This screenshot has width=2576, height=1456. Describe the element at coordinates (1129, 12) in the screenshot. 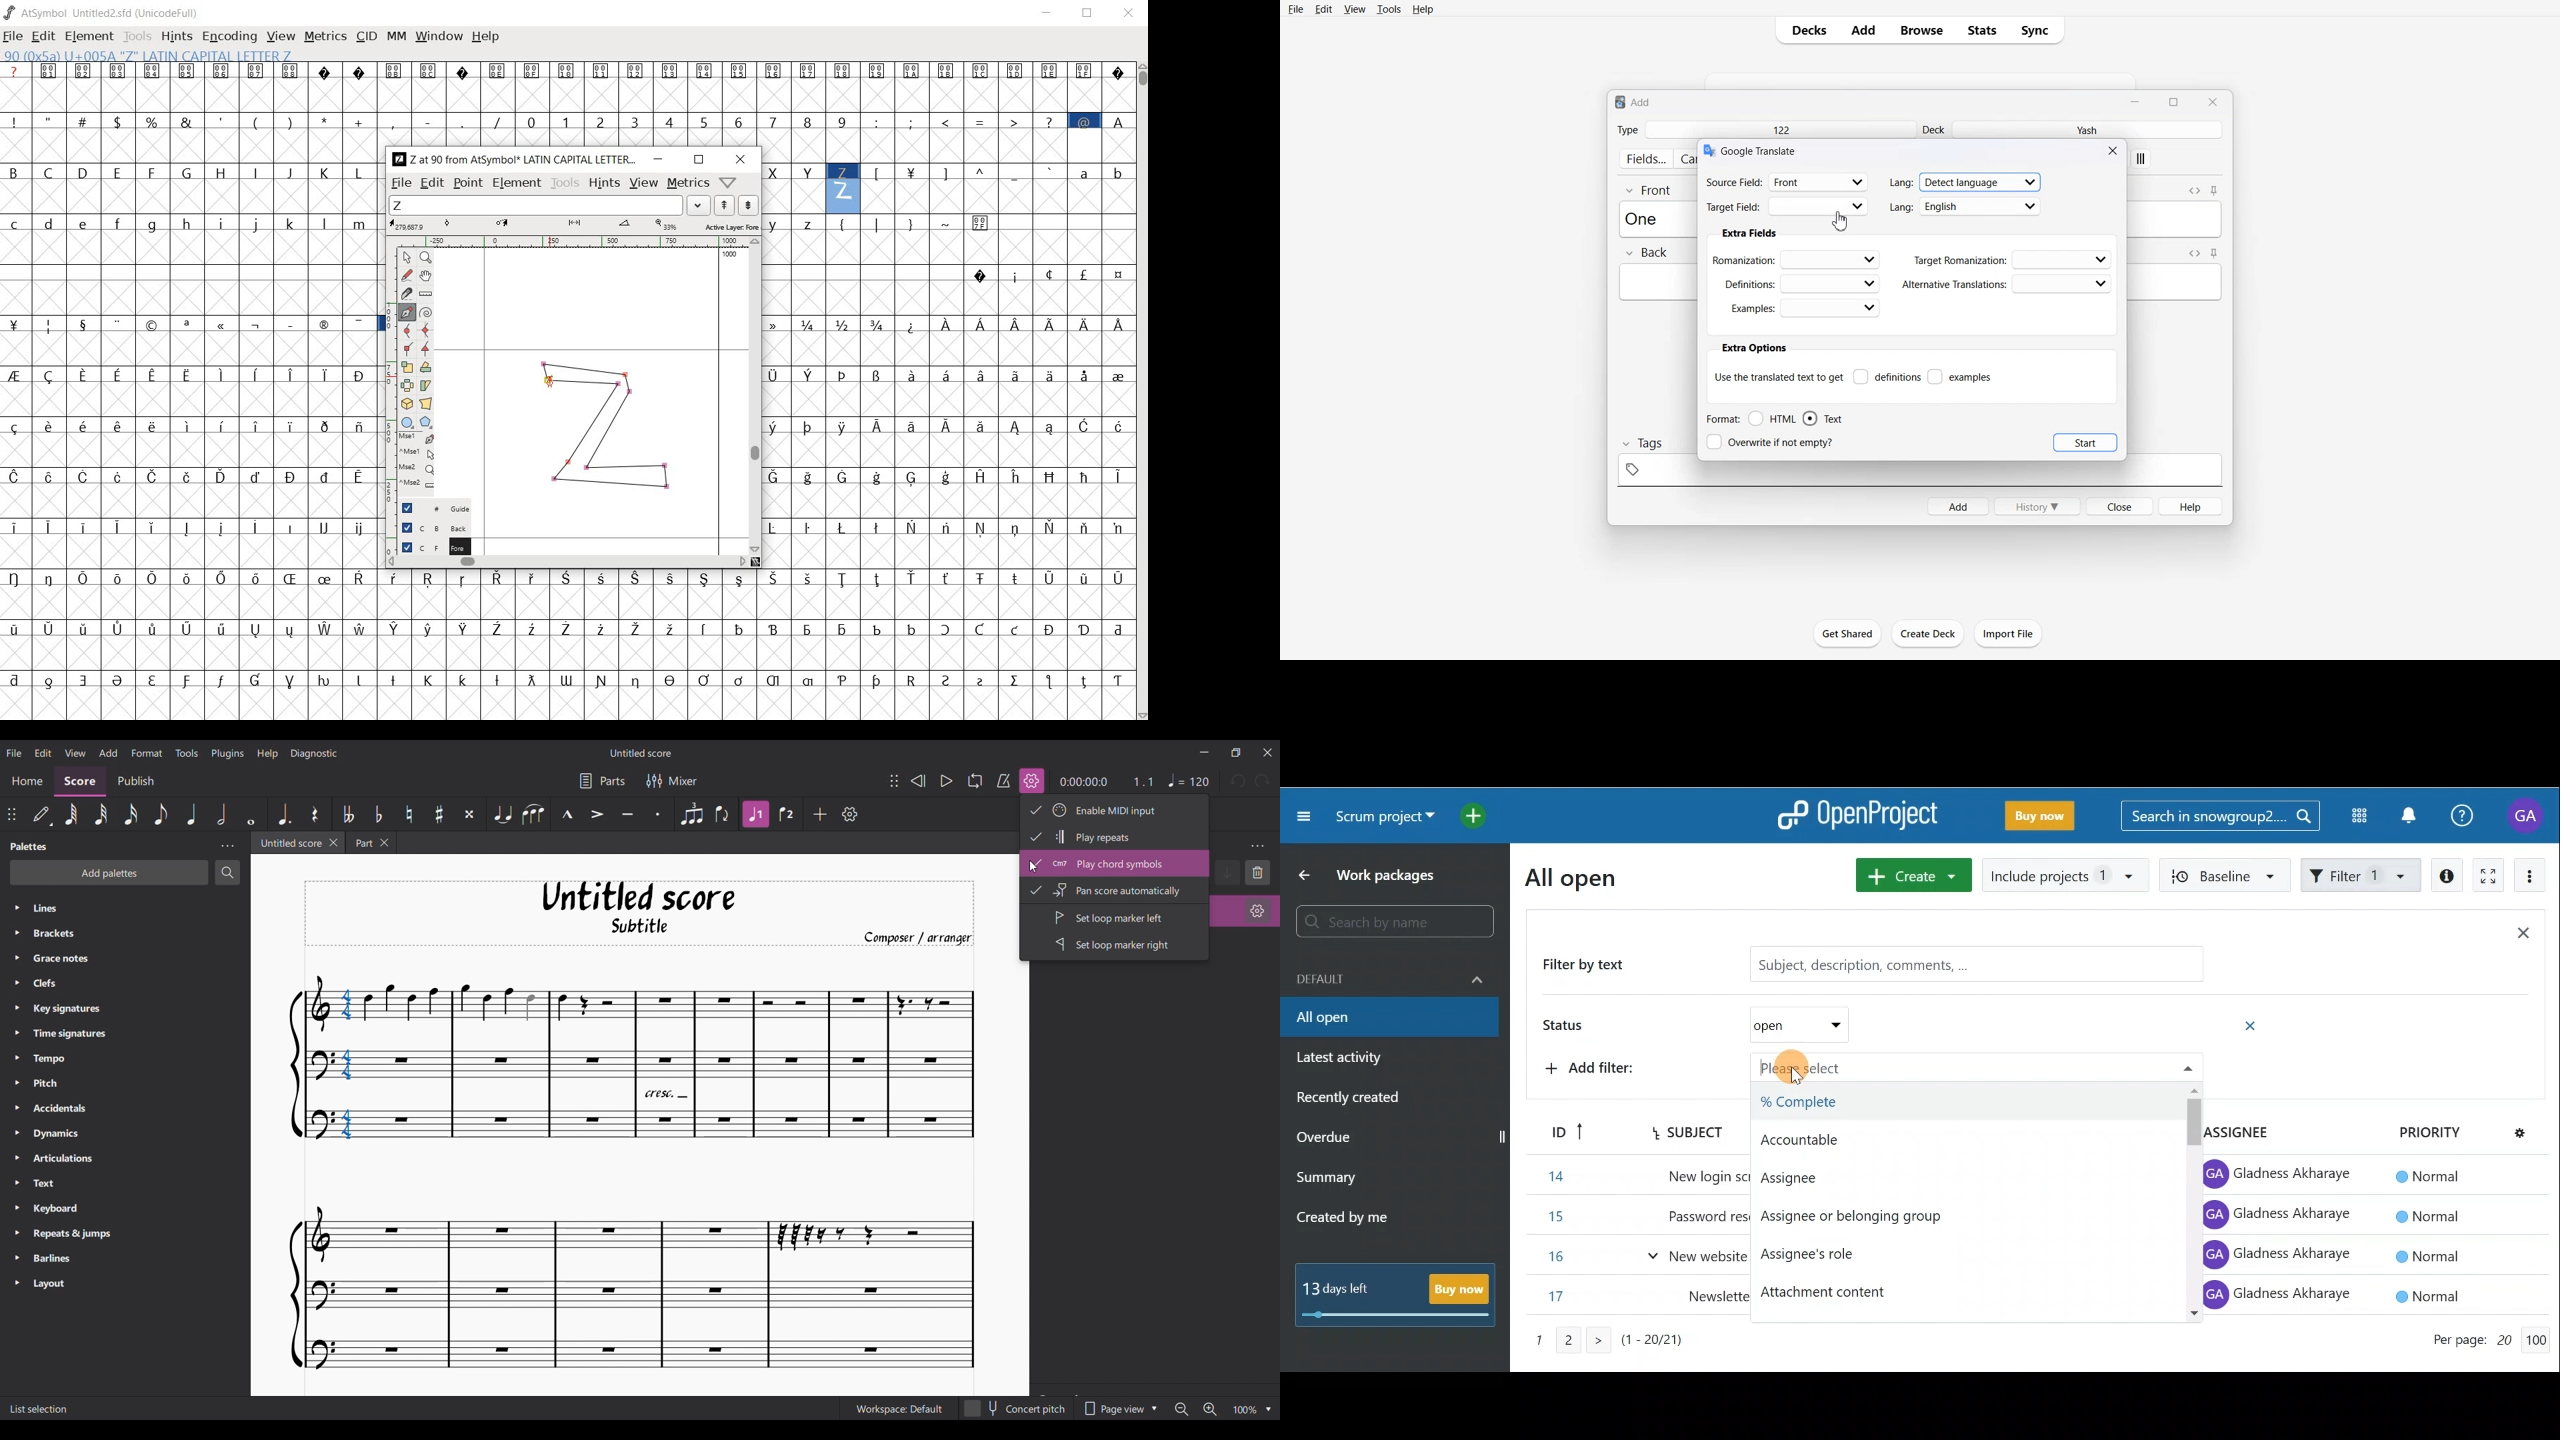

I see `close` at that location.